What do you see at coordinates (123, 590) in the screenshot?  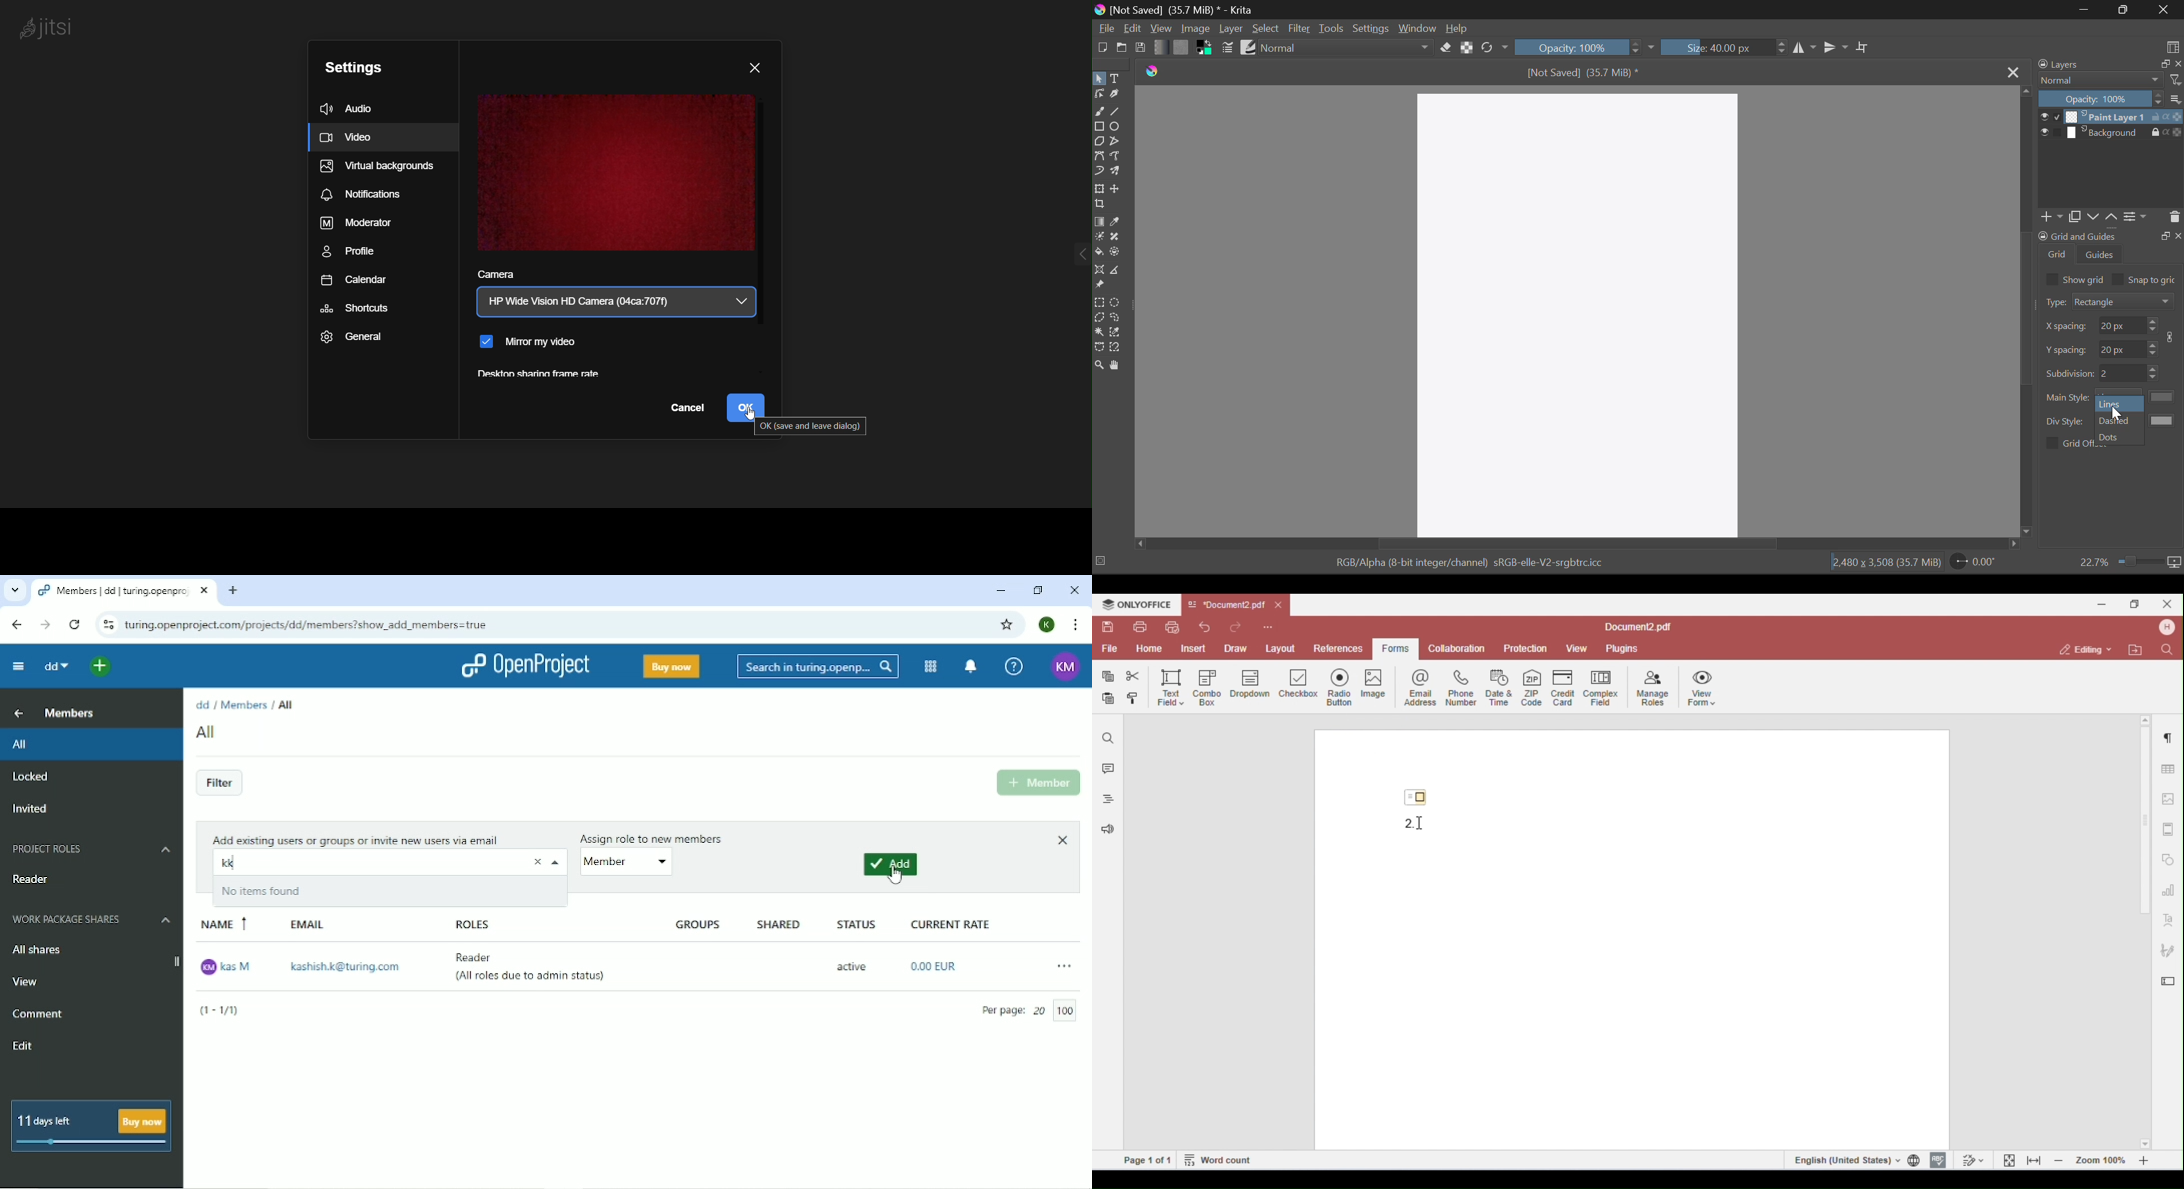 I see `Current tab` at bounding box center [123, 590].